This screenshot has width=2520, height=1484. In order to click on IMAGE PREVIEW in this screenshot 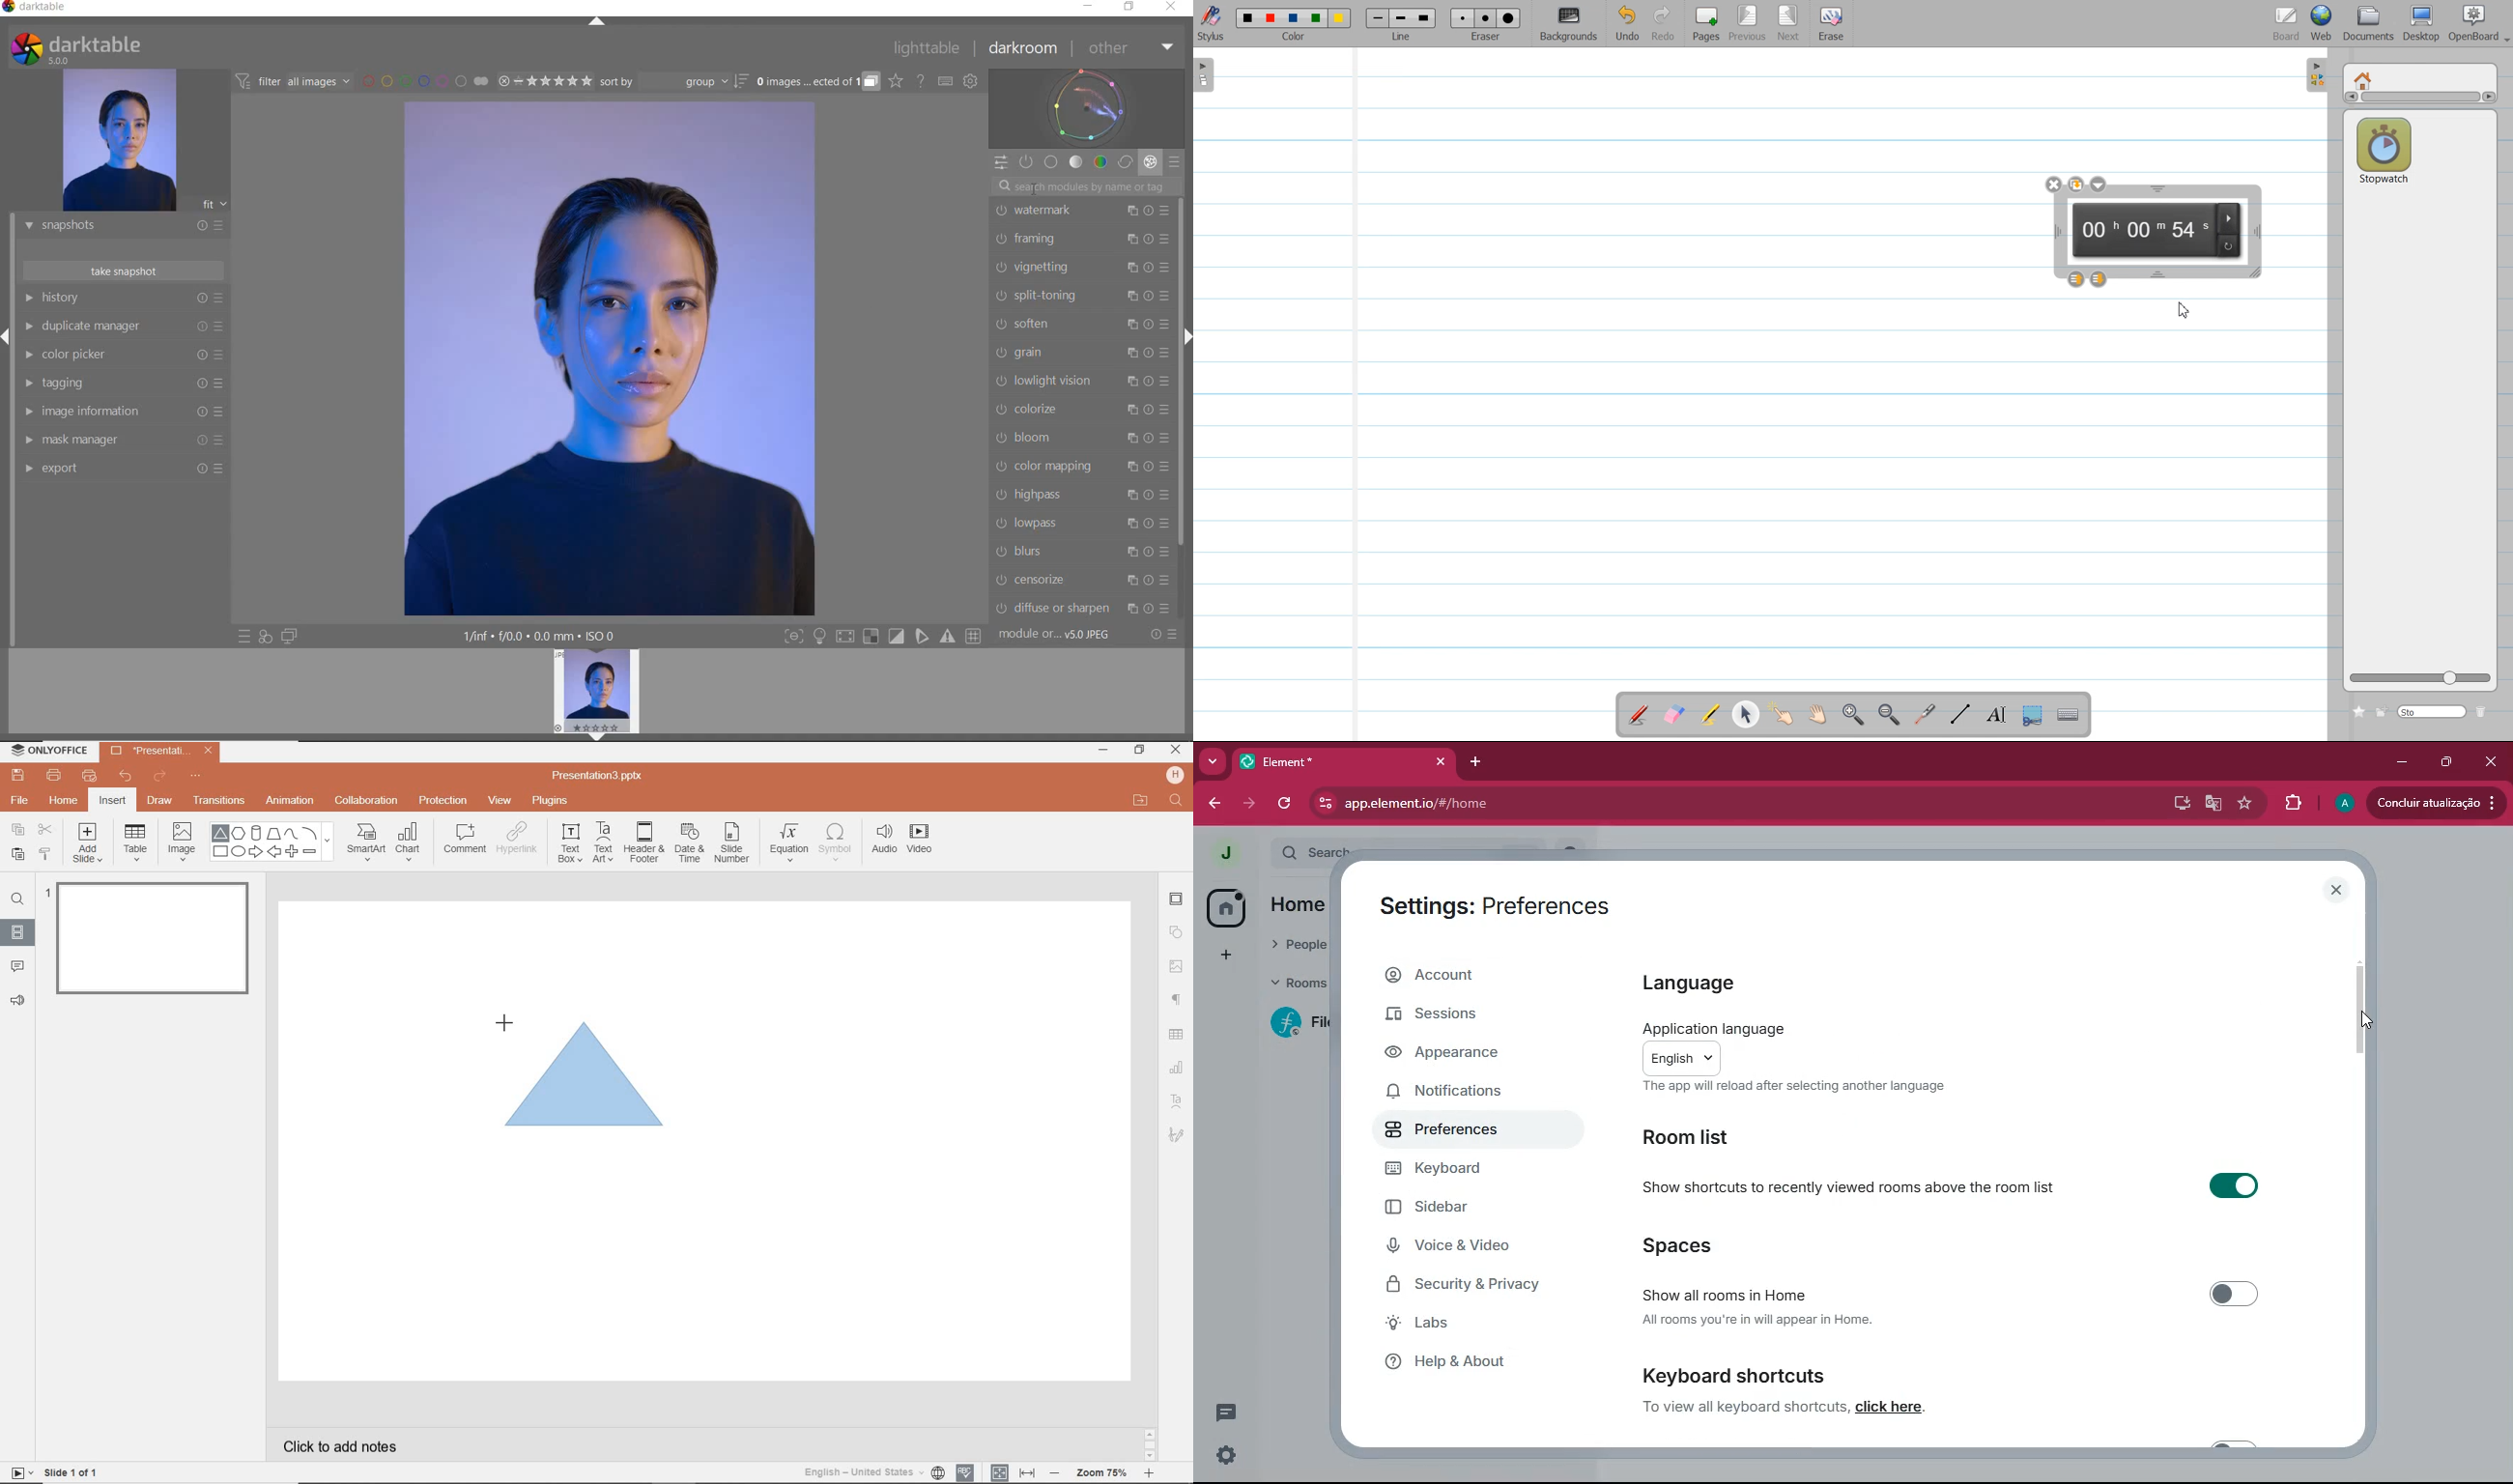, I will do `click(597, 689)`.